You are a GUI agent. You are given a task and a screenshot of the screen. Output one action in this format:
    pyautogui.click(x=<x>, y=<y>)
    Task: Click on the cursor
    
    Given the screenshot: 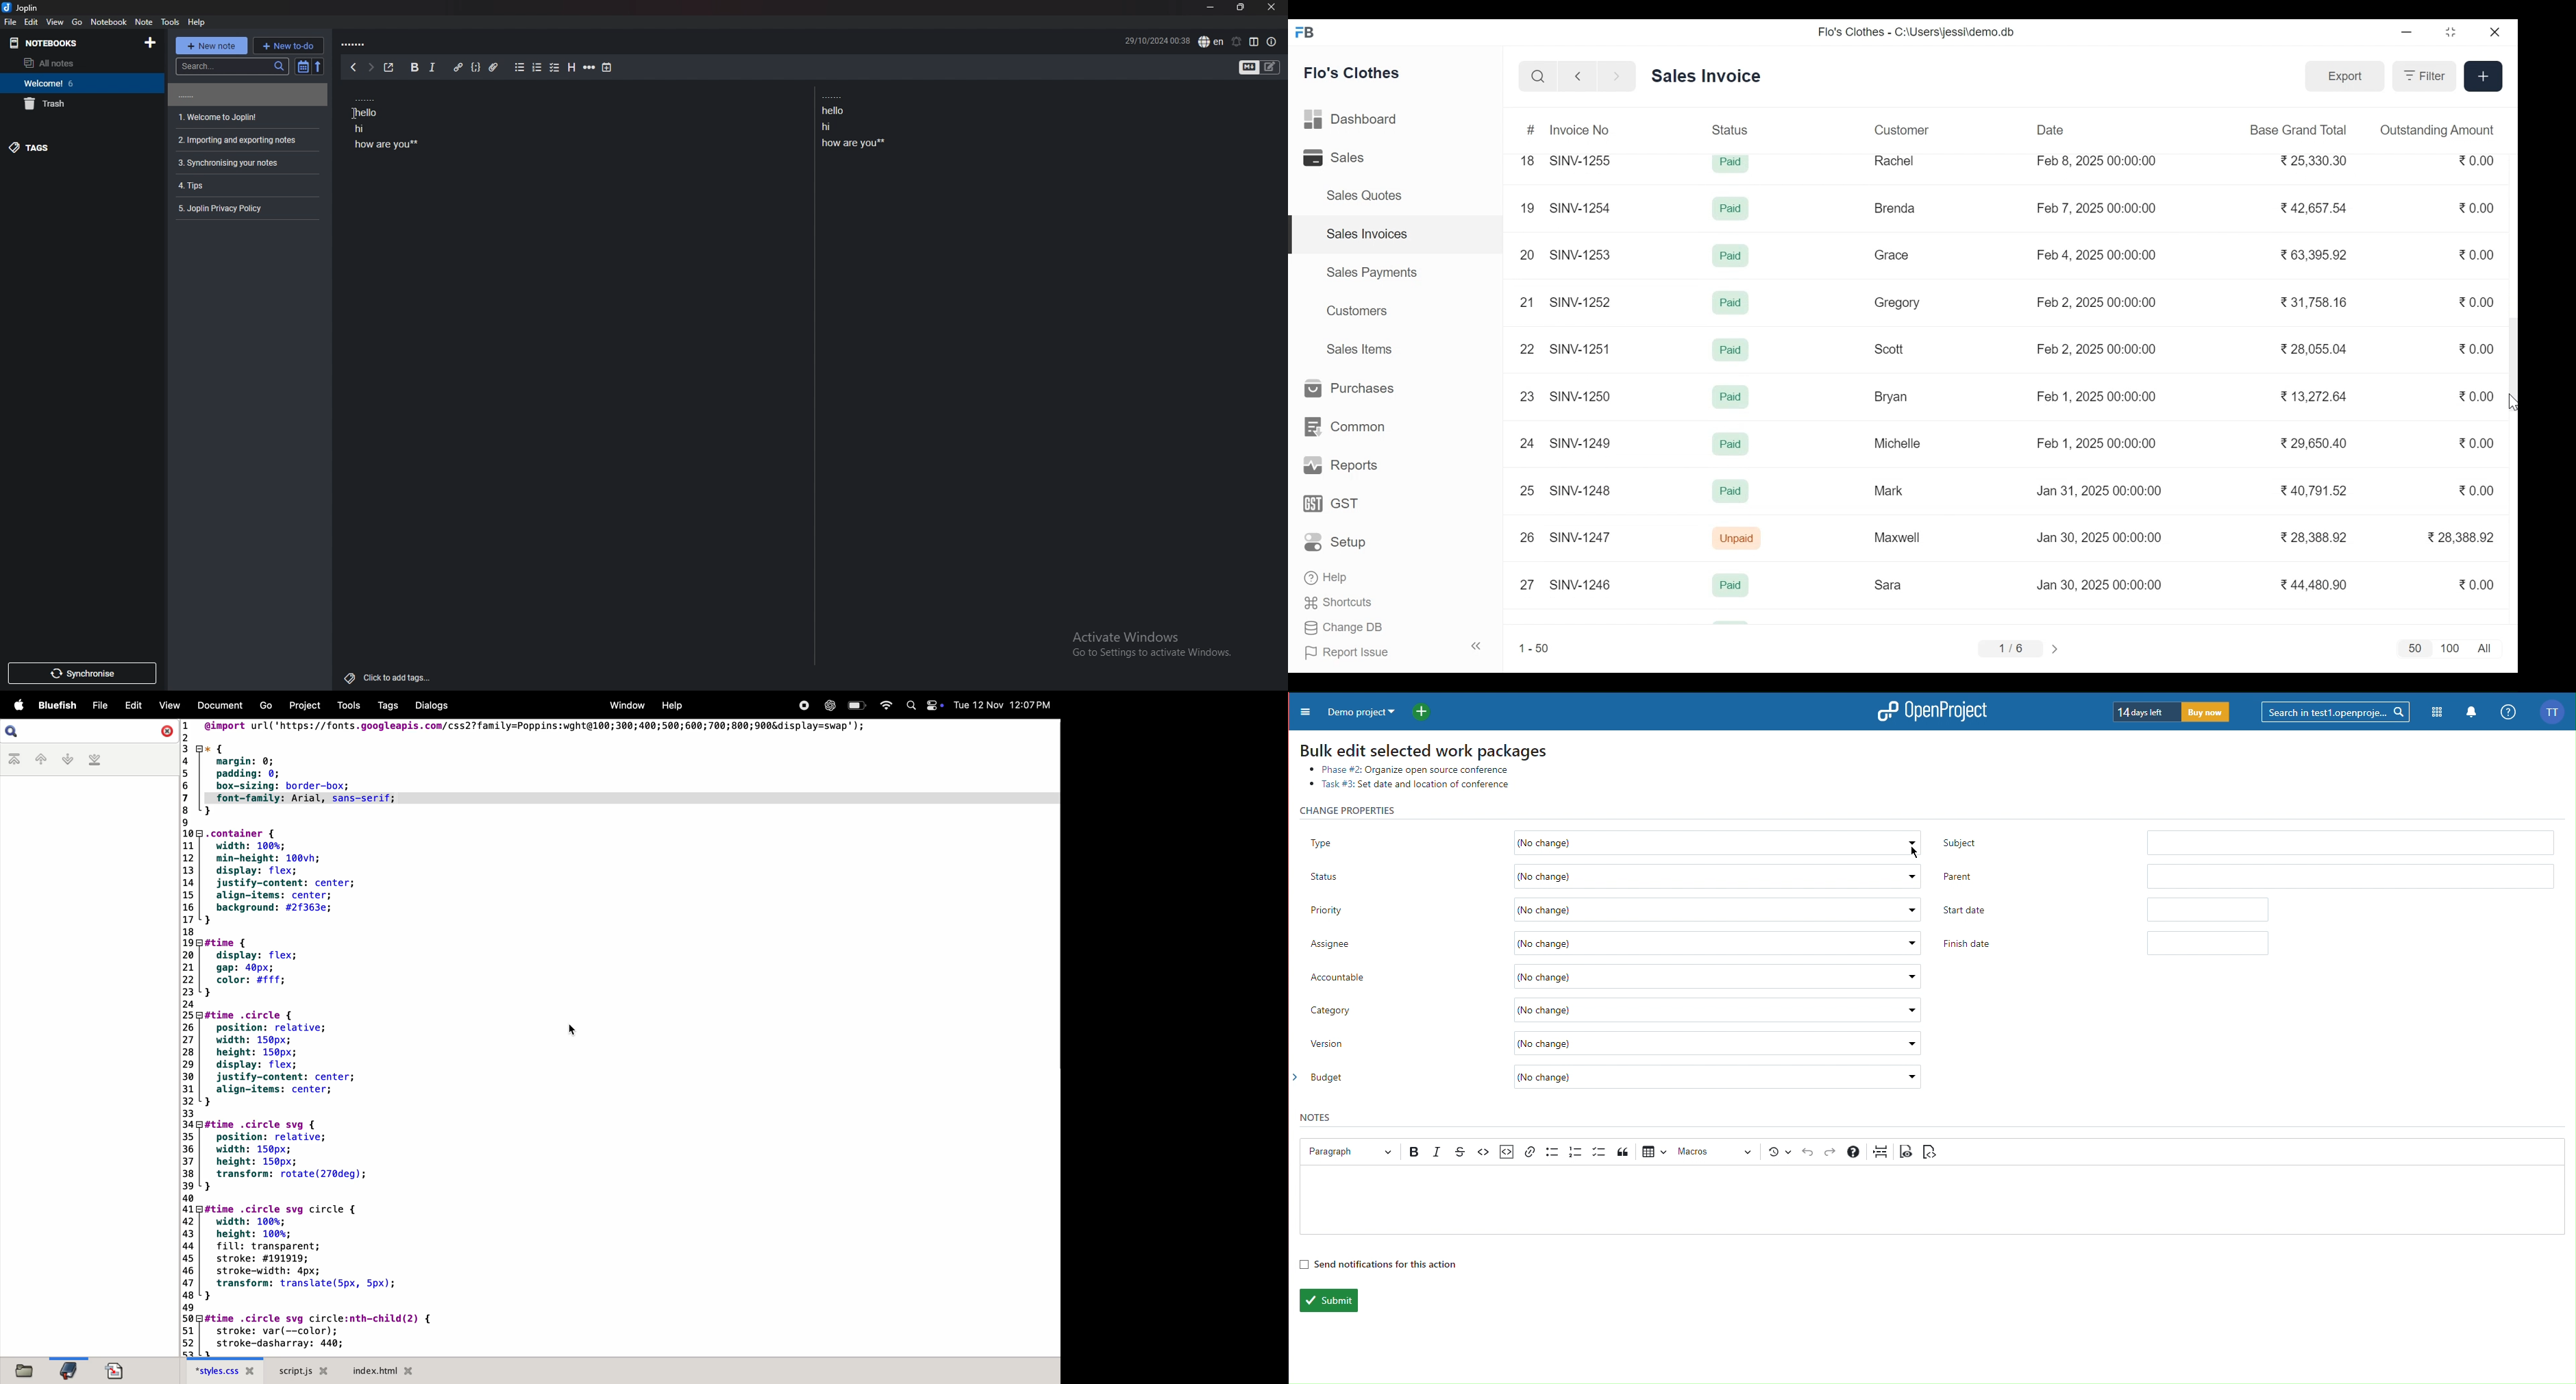 What is the action you would take?
    pyautogui.click(x=575, y=1029)
    